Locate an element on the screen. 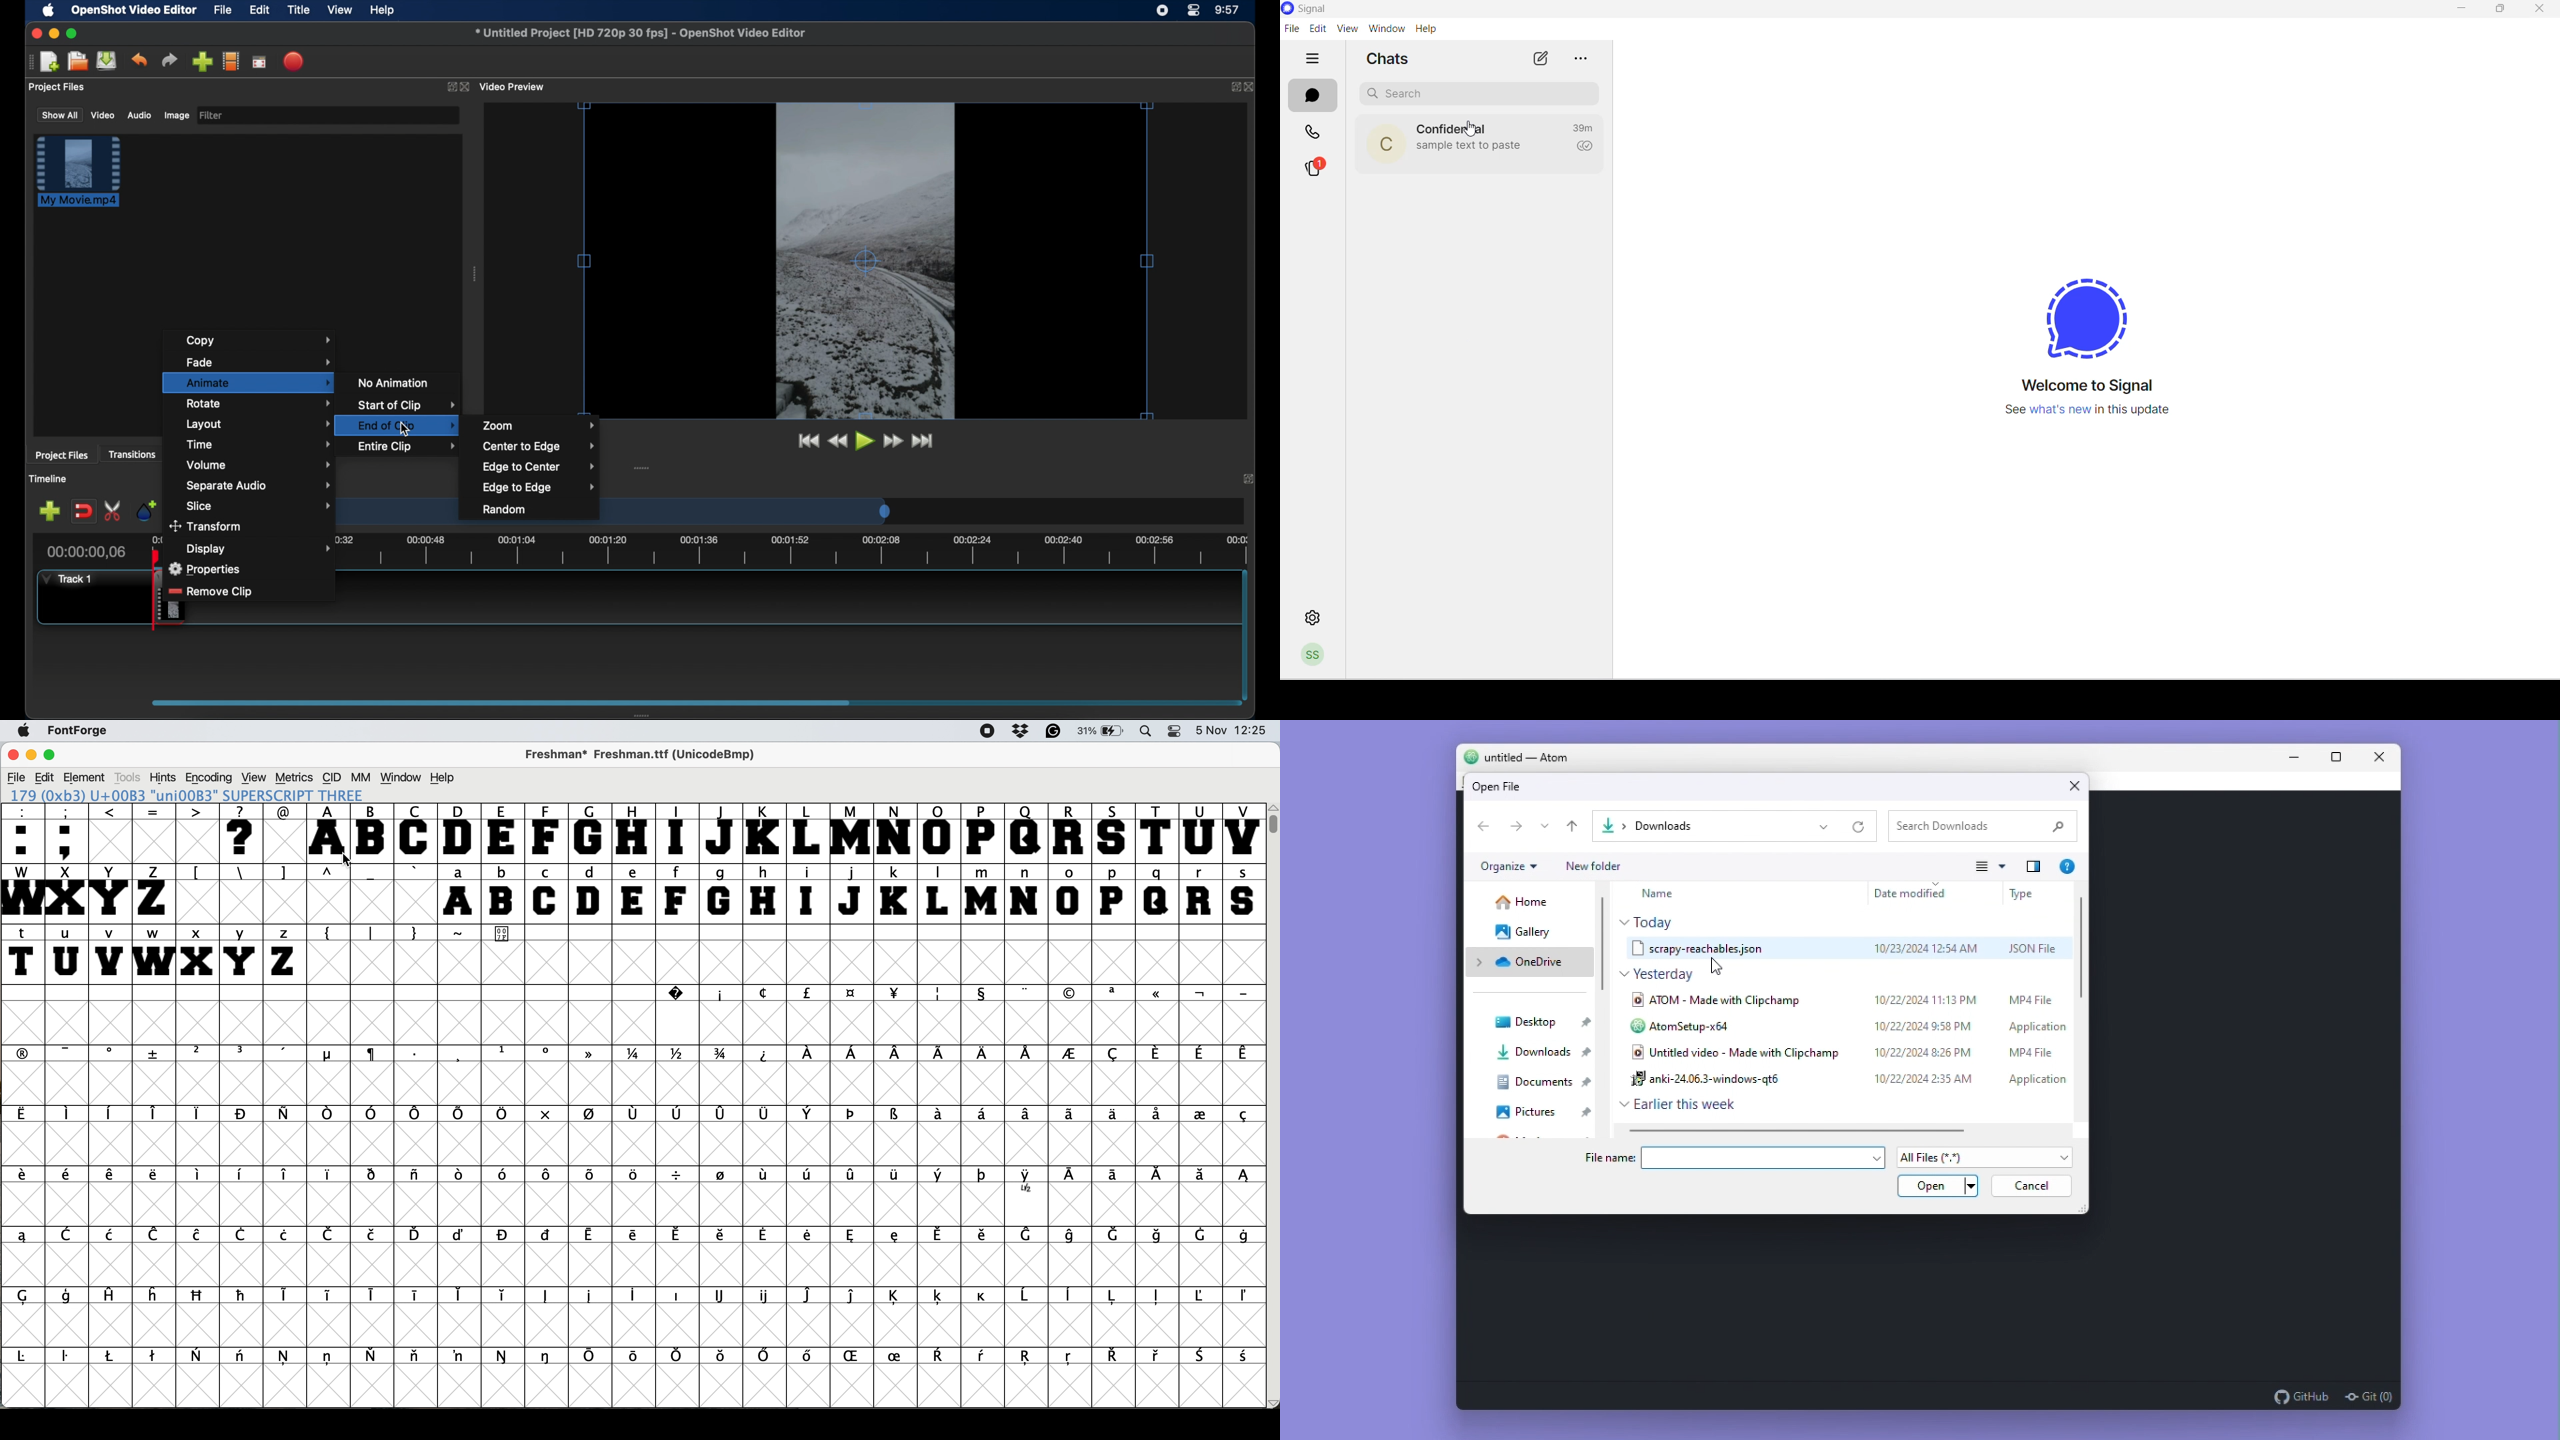 The image size is (2576, 1456). zoom menu is located at coordinates (539, 425).